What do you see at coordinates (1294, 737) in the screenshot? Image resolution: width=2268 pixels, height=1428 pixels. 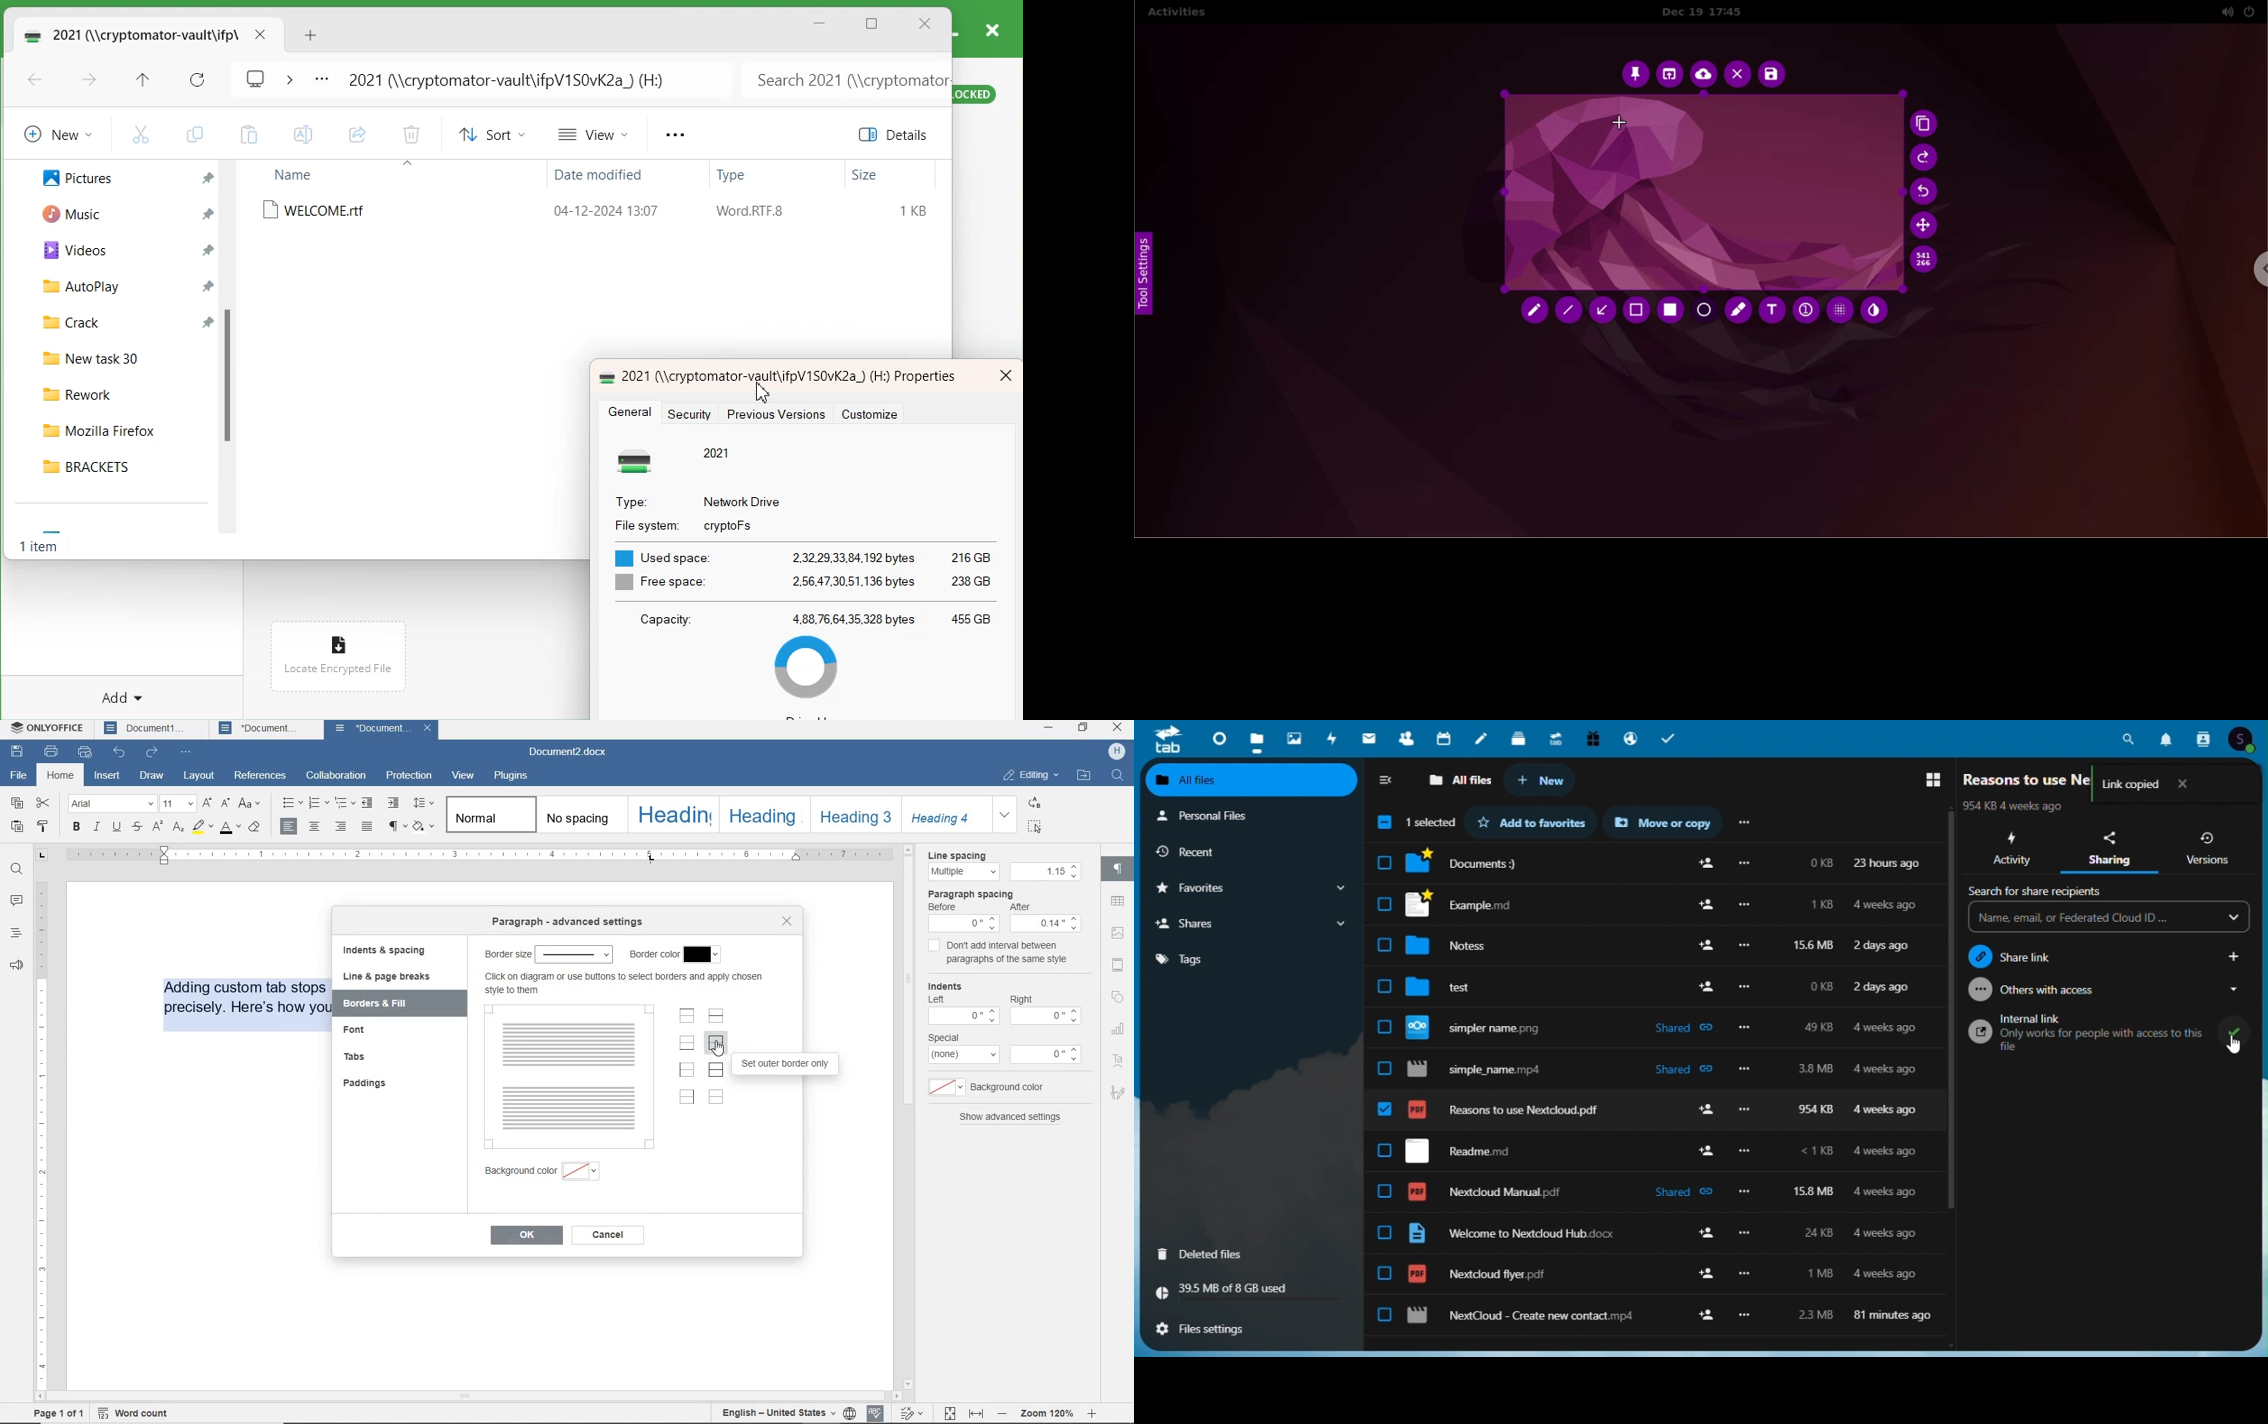 I see `Photos` at bounding box center [1294, 737].